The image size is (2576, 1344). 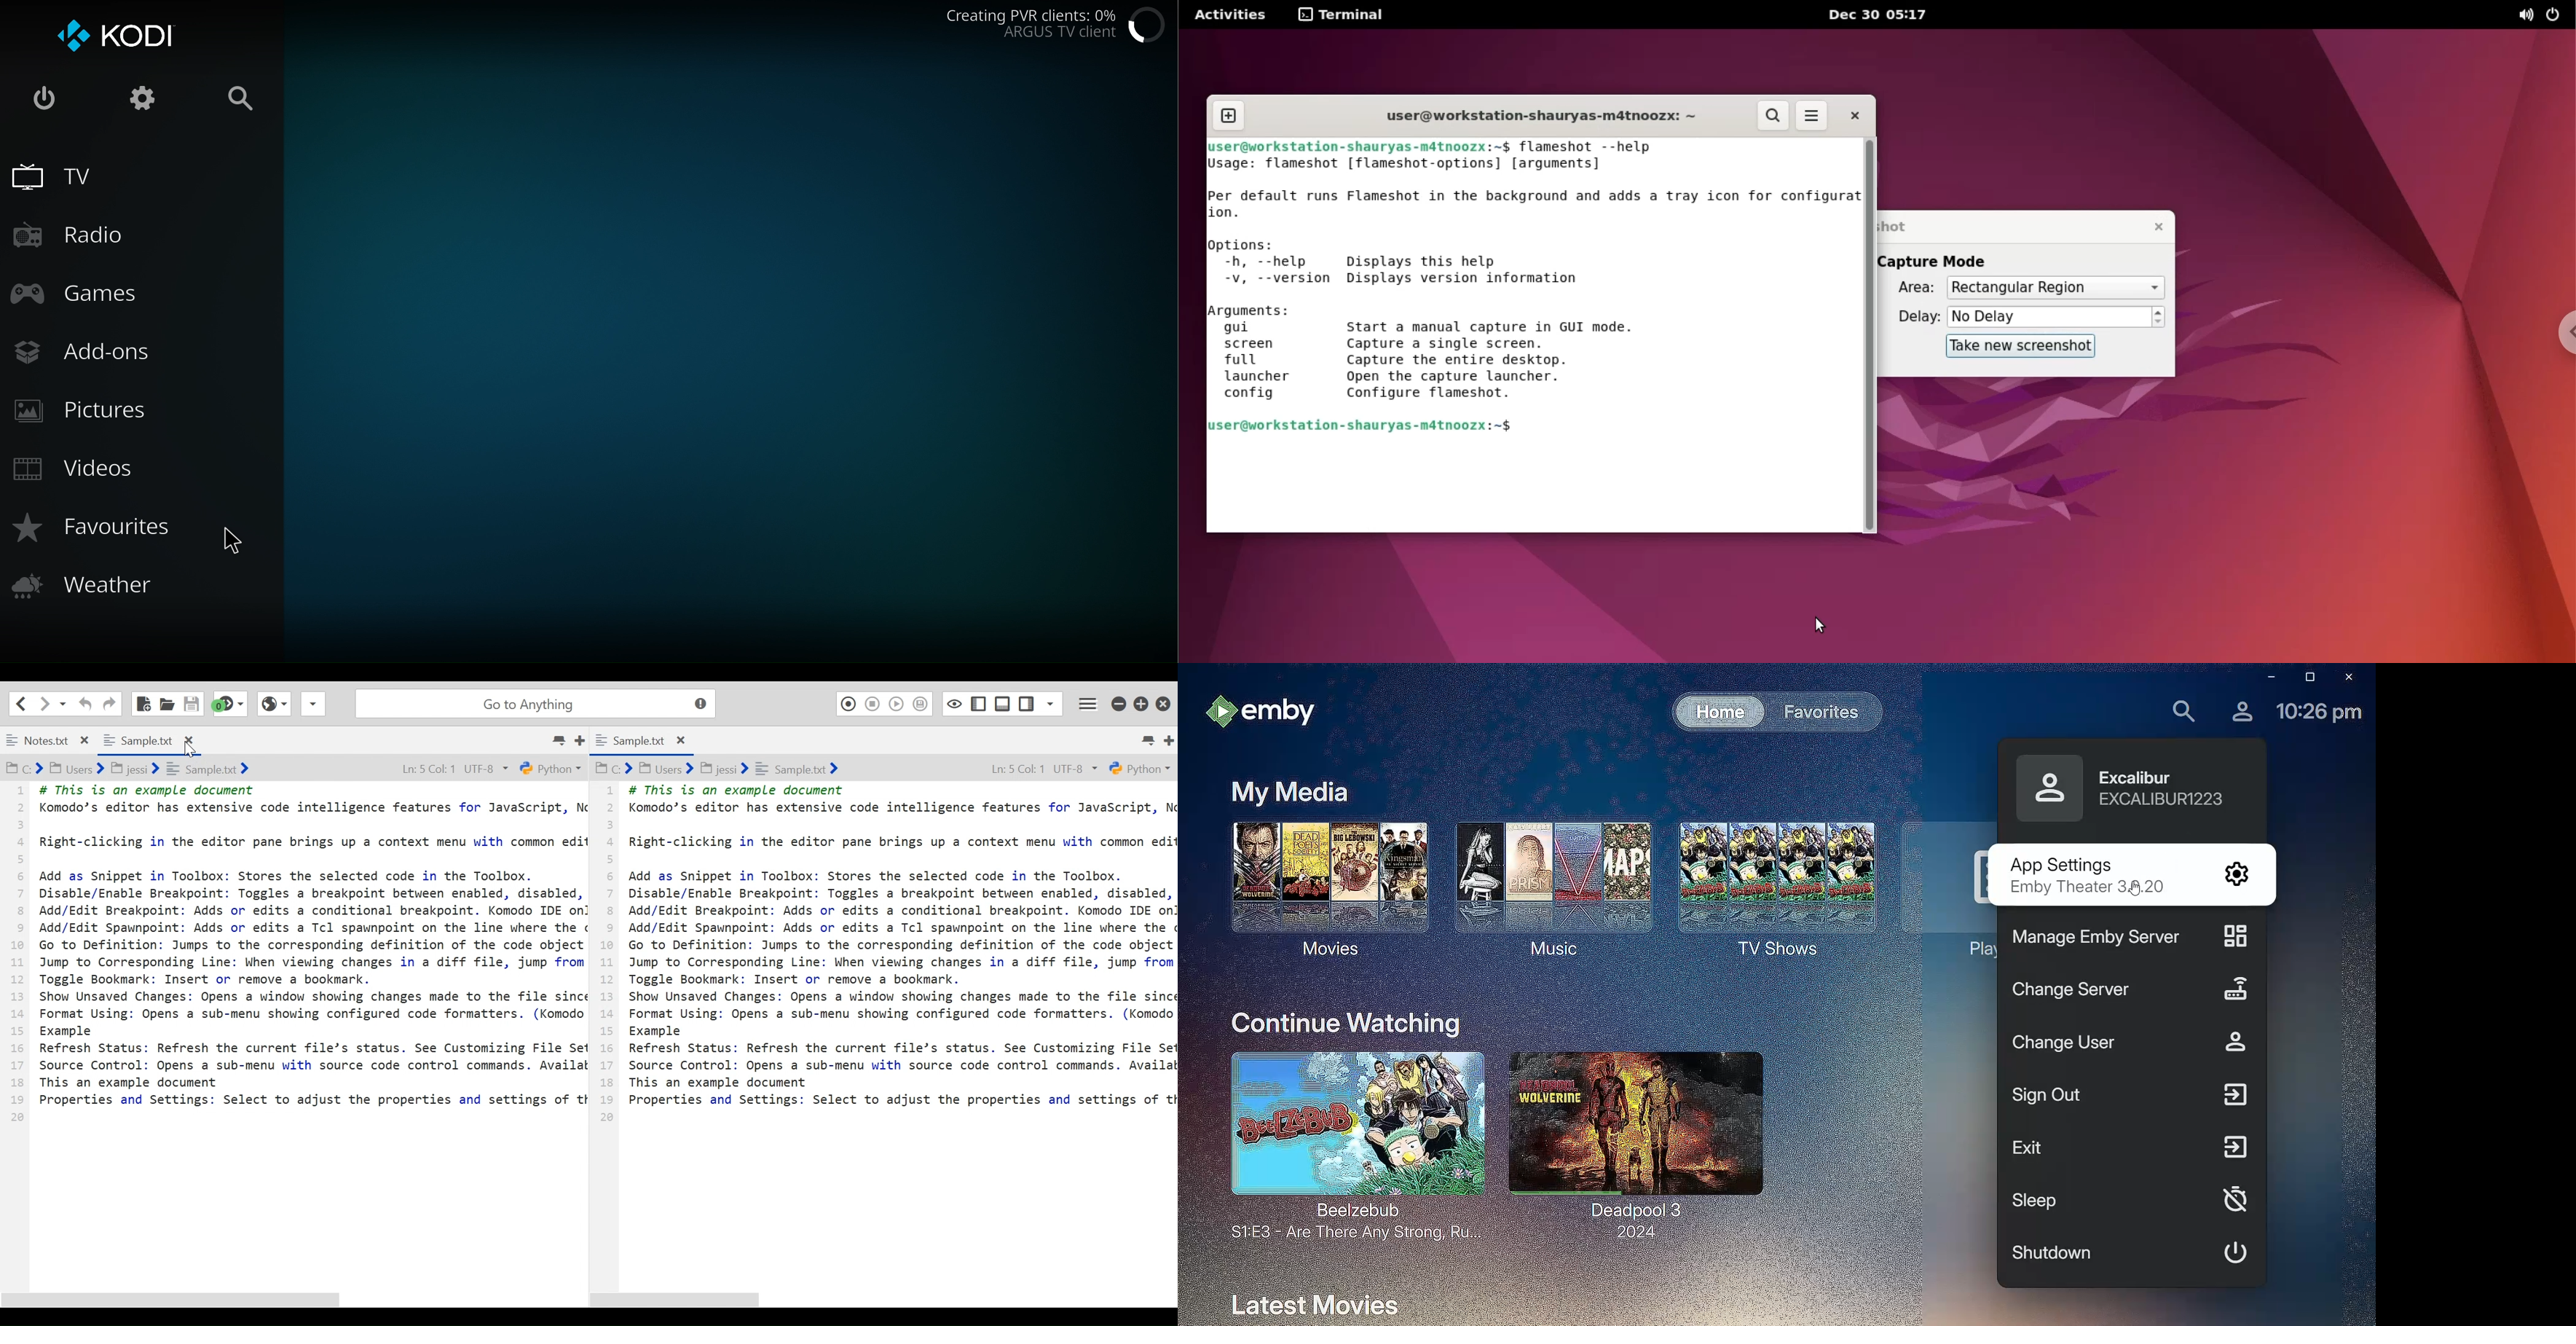 What do you see at coordinates (1164, 704) in the screenshot?
I see `Close` at bounding box center [1164, 704].